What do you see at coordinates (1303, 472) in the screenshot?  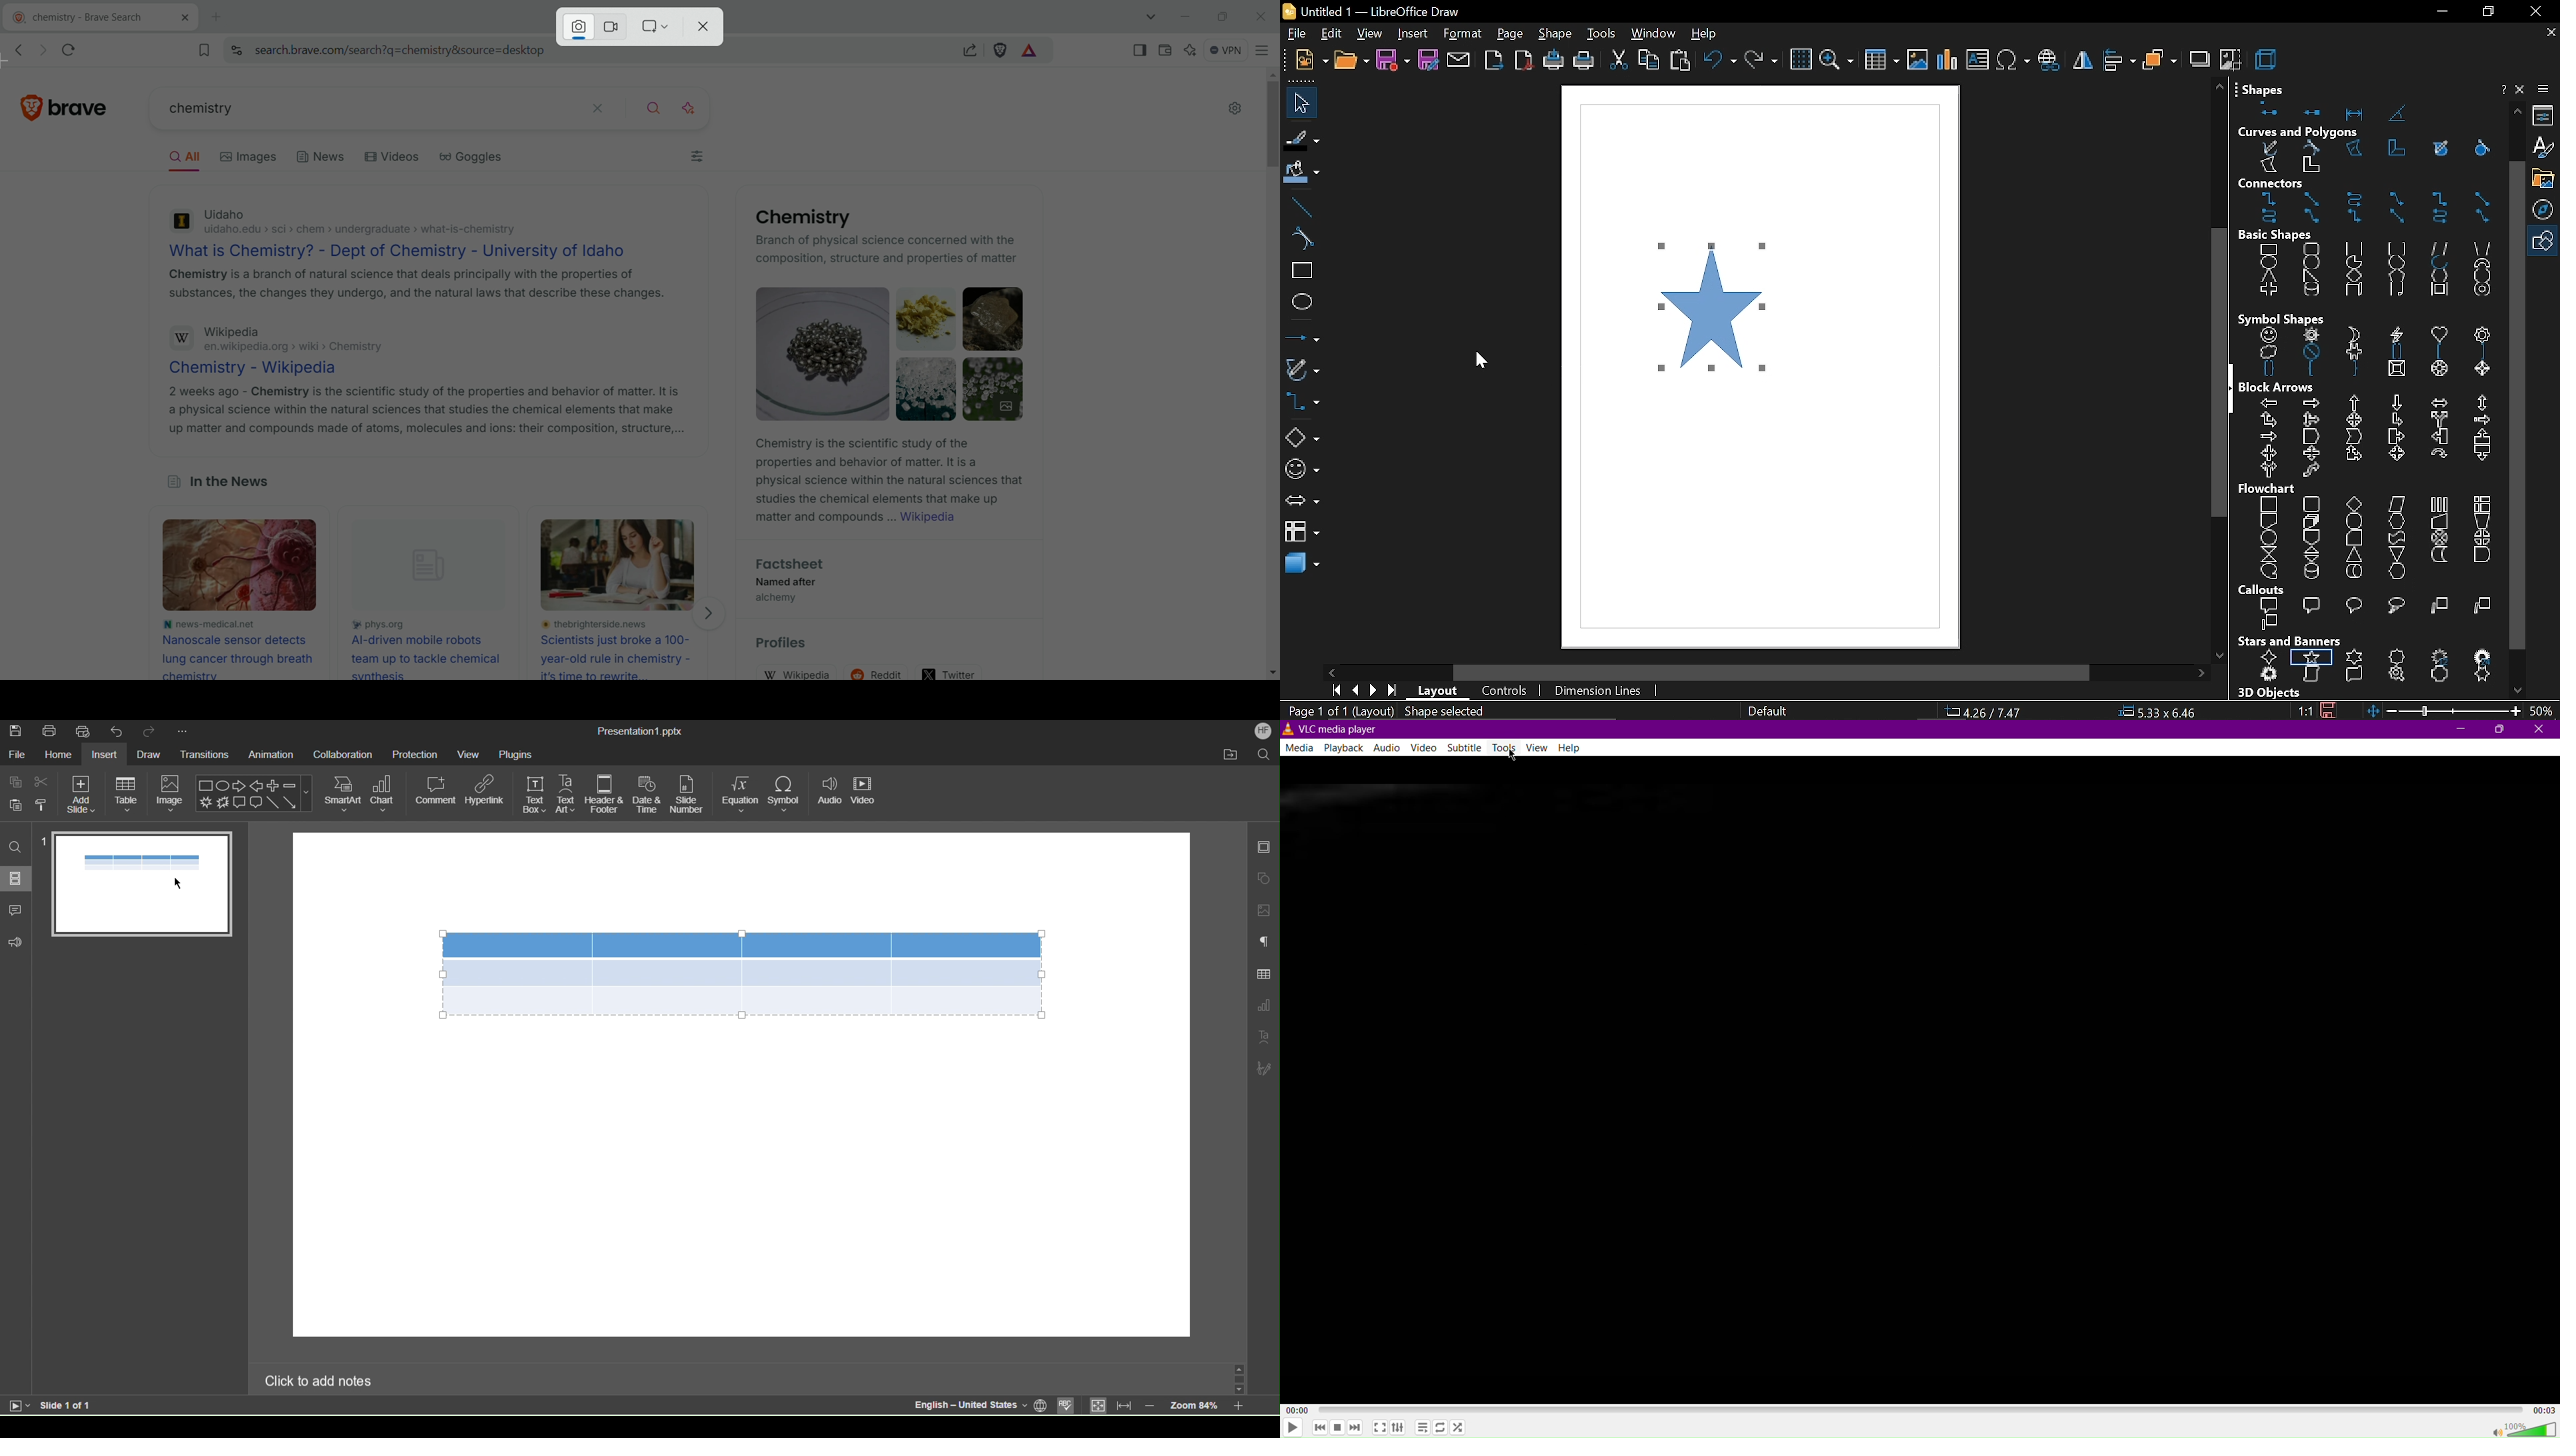 I see `symbol shapes` at bounding box center [1303, 472].